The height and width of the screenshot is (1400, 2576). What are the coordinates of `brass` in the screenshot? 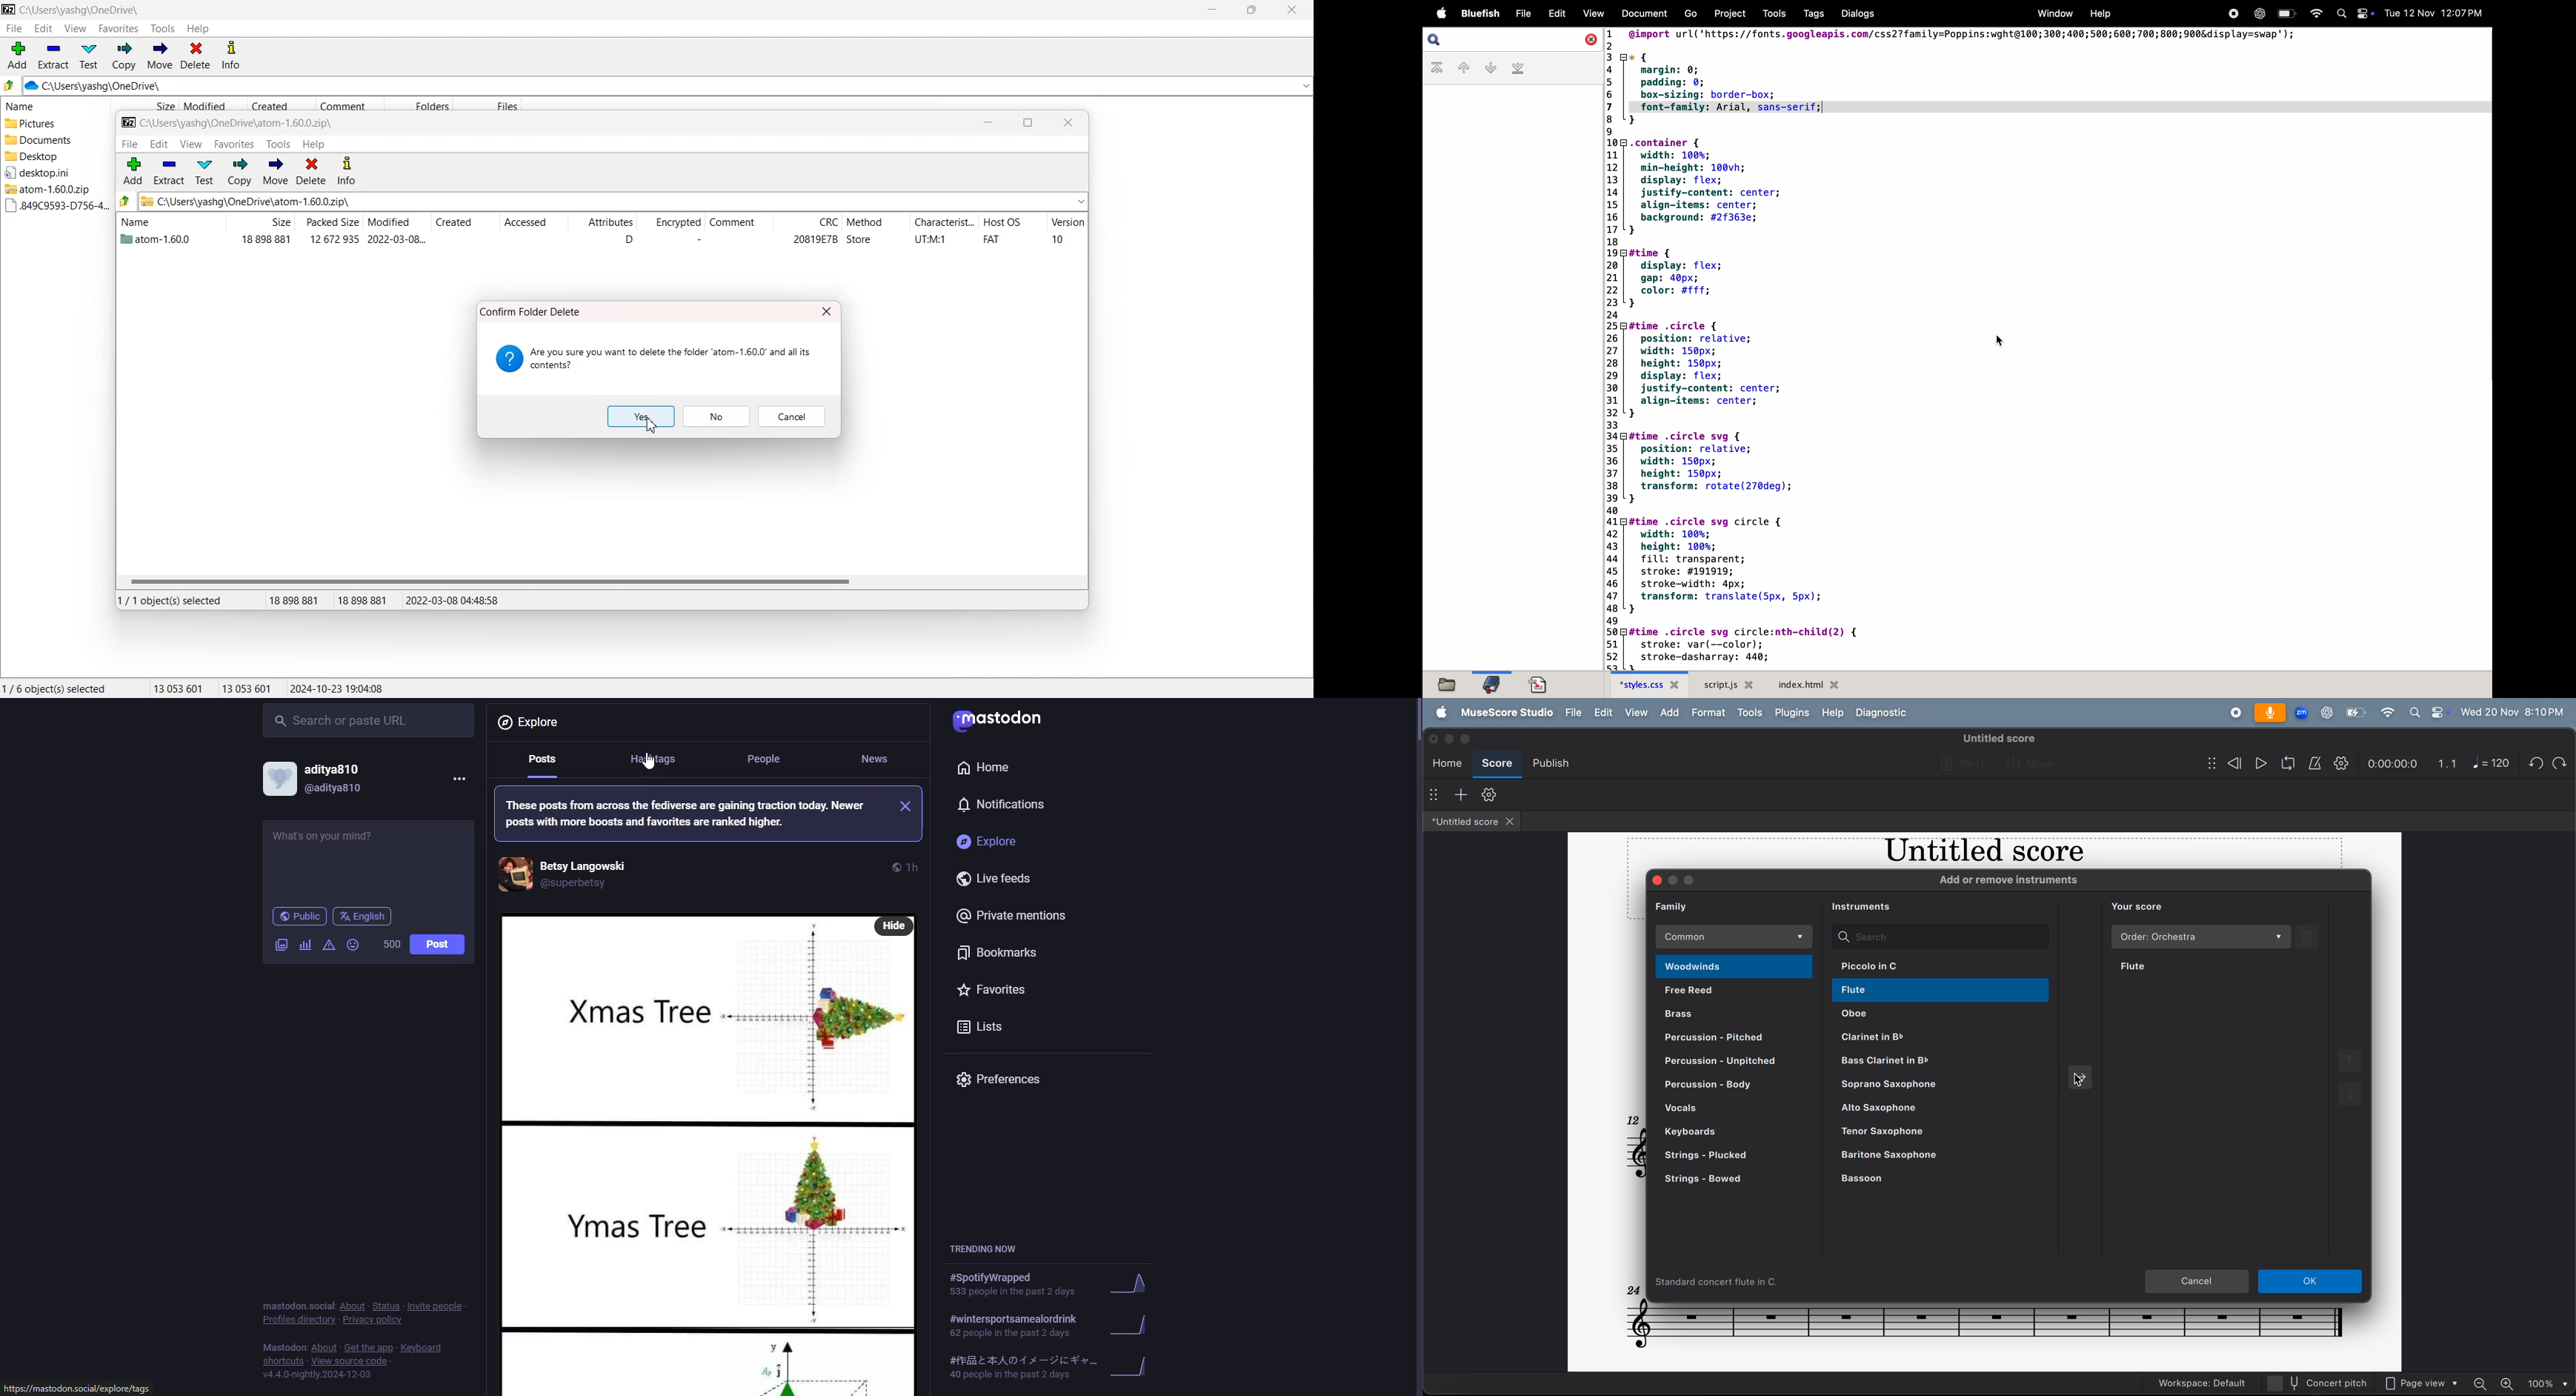 It's located at (1736, 1013).